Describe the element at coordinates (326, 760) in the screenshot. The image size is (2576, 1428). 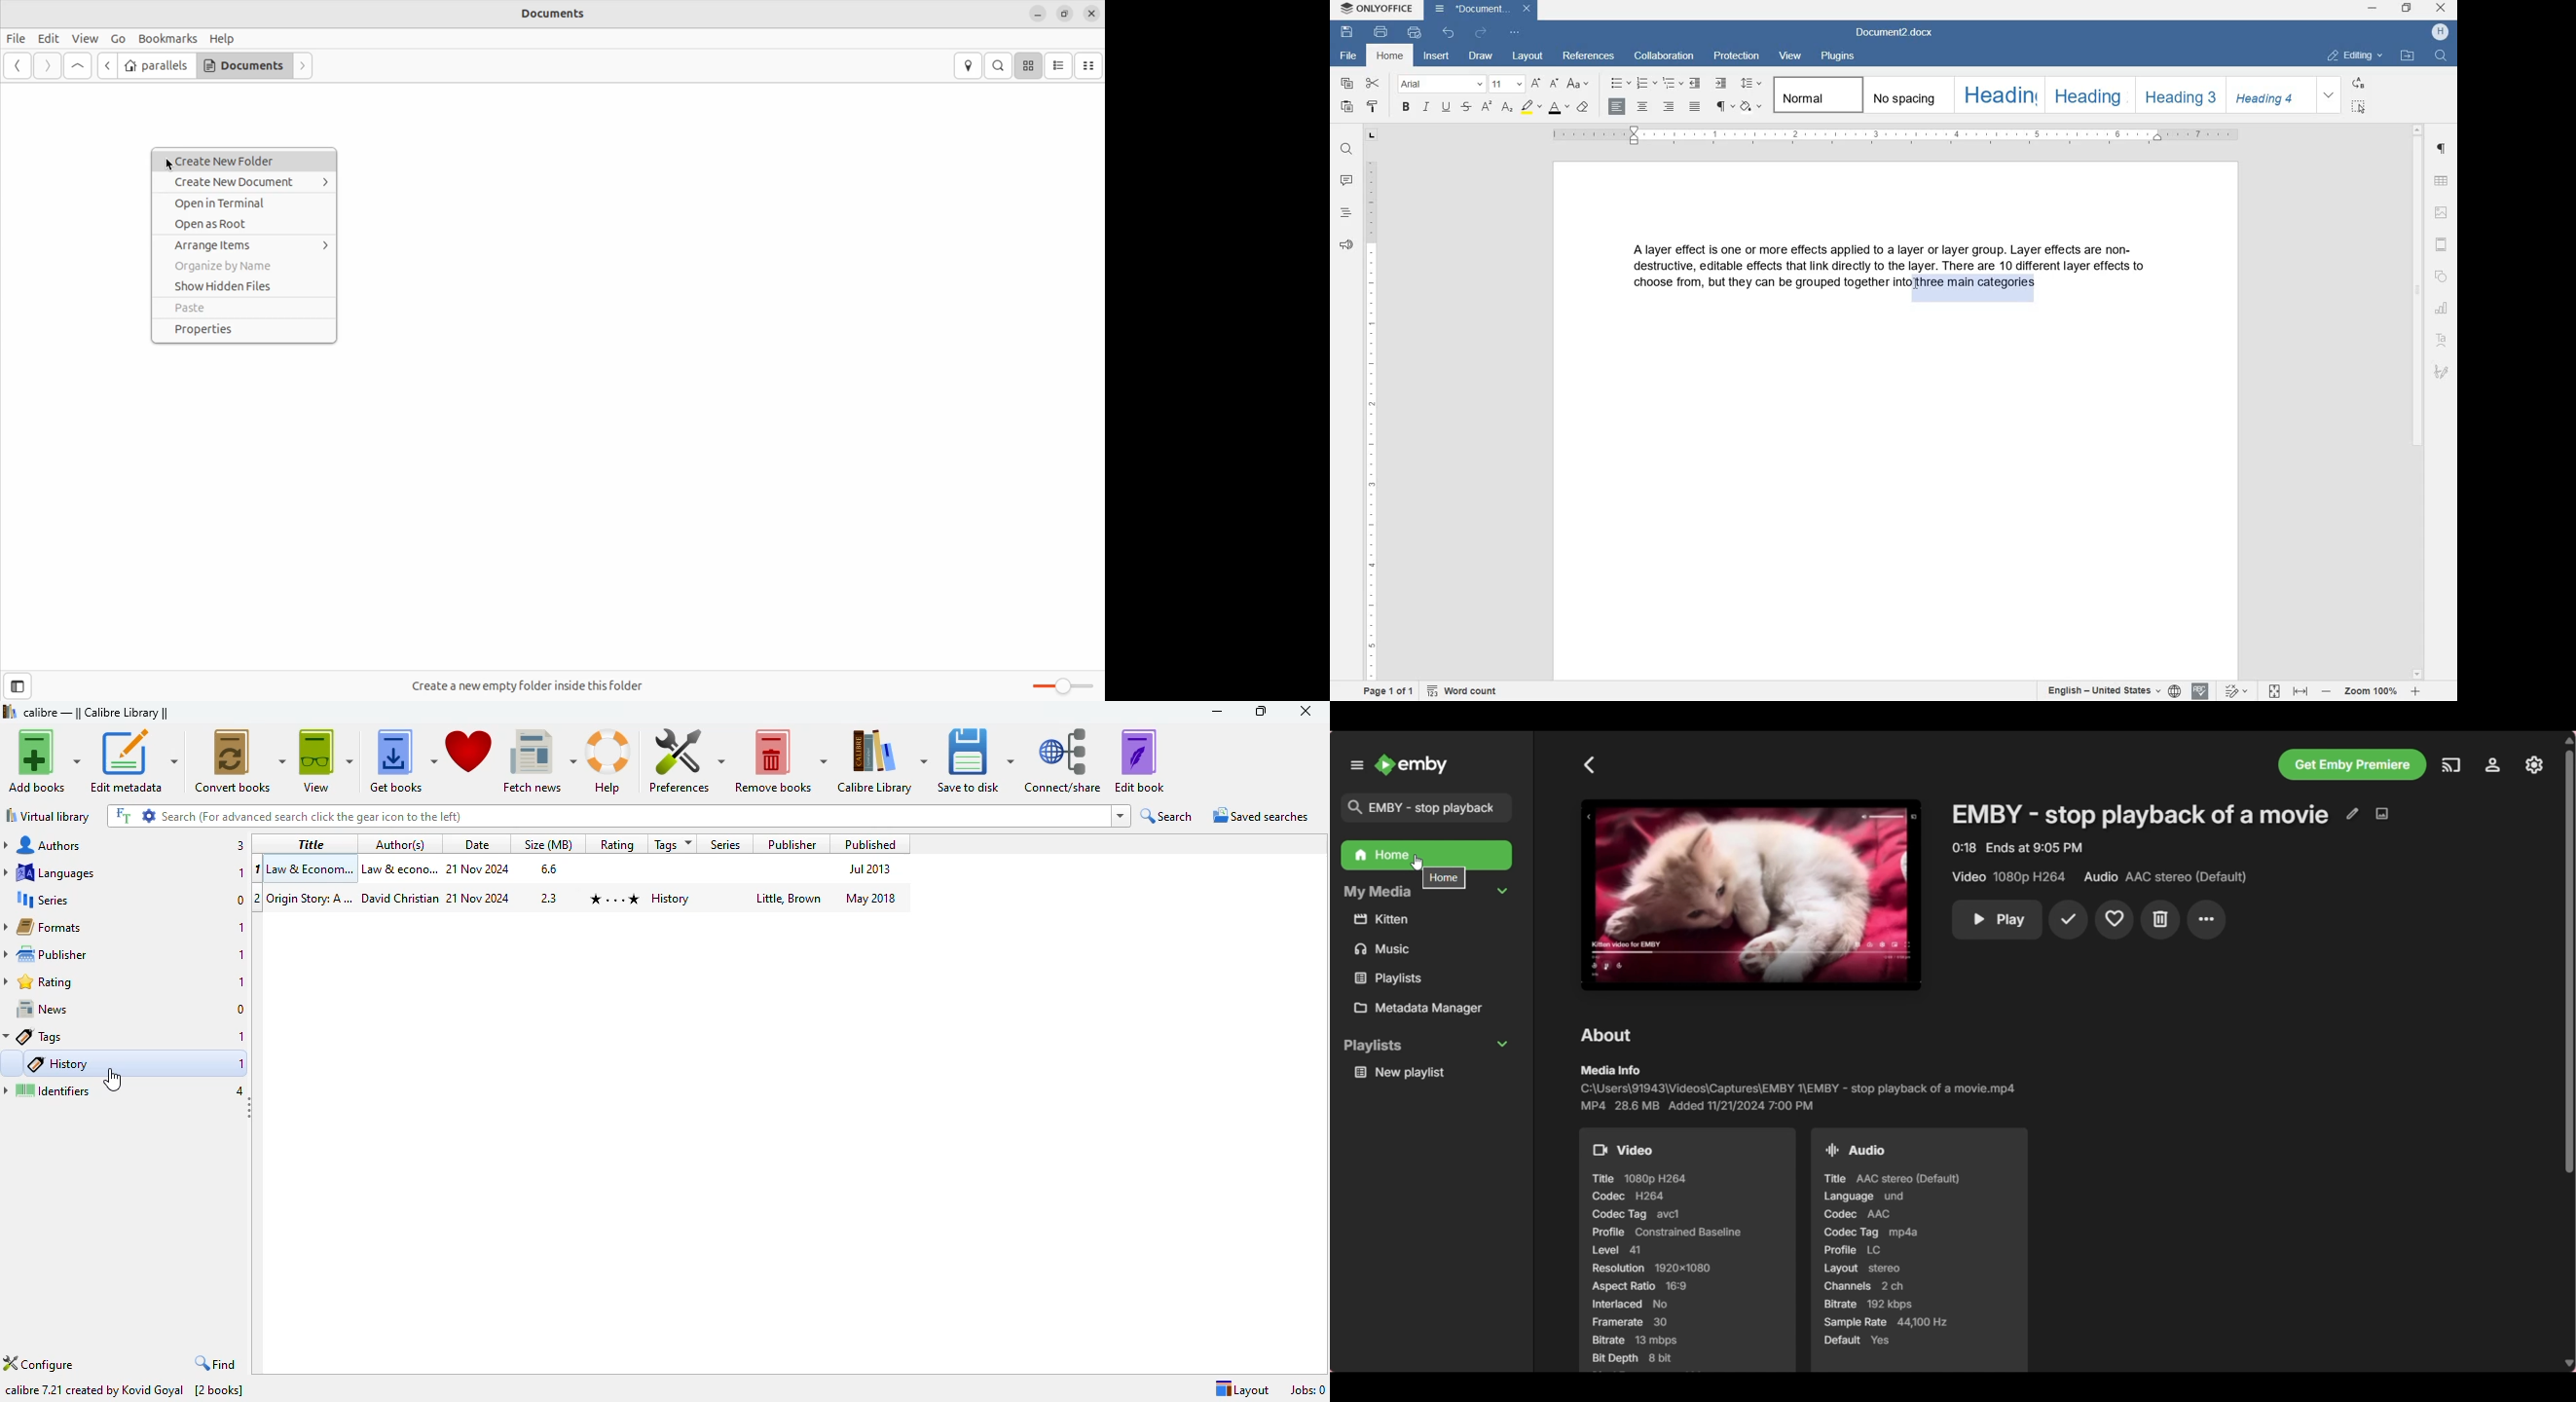
I see `view` at that location.